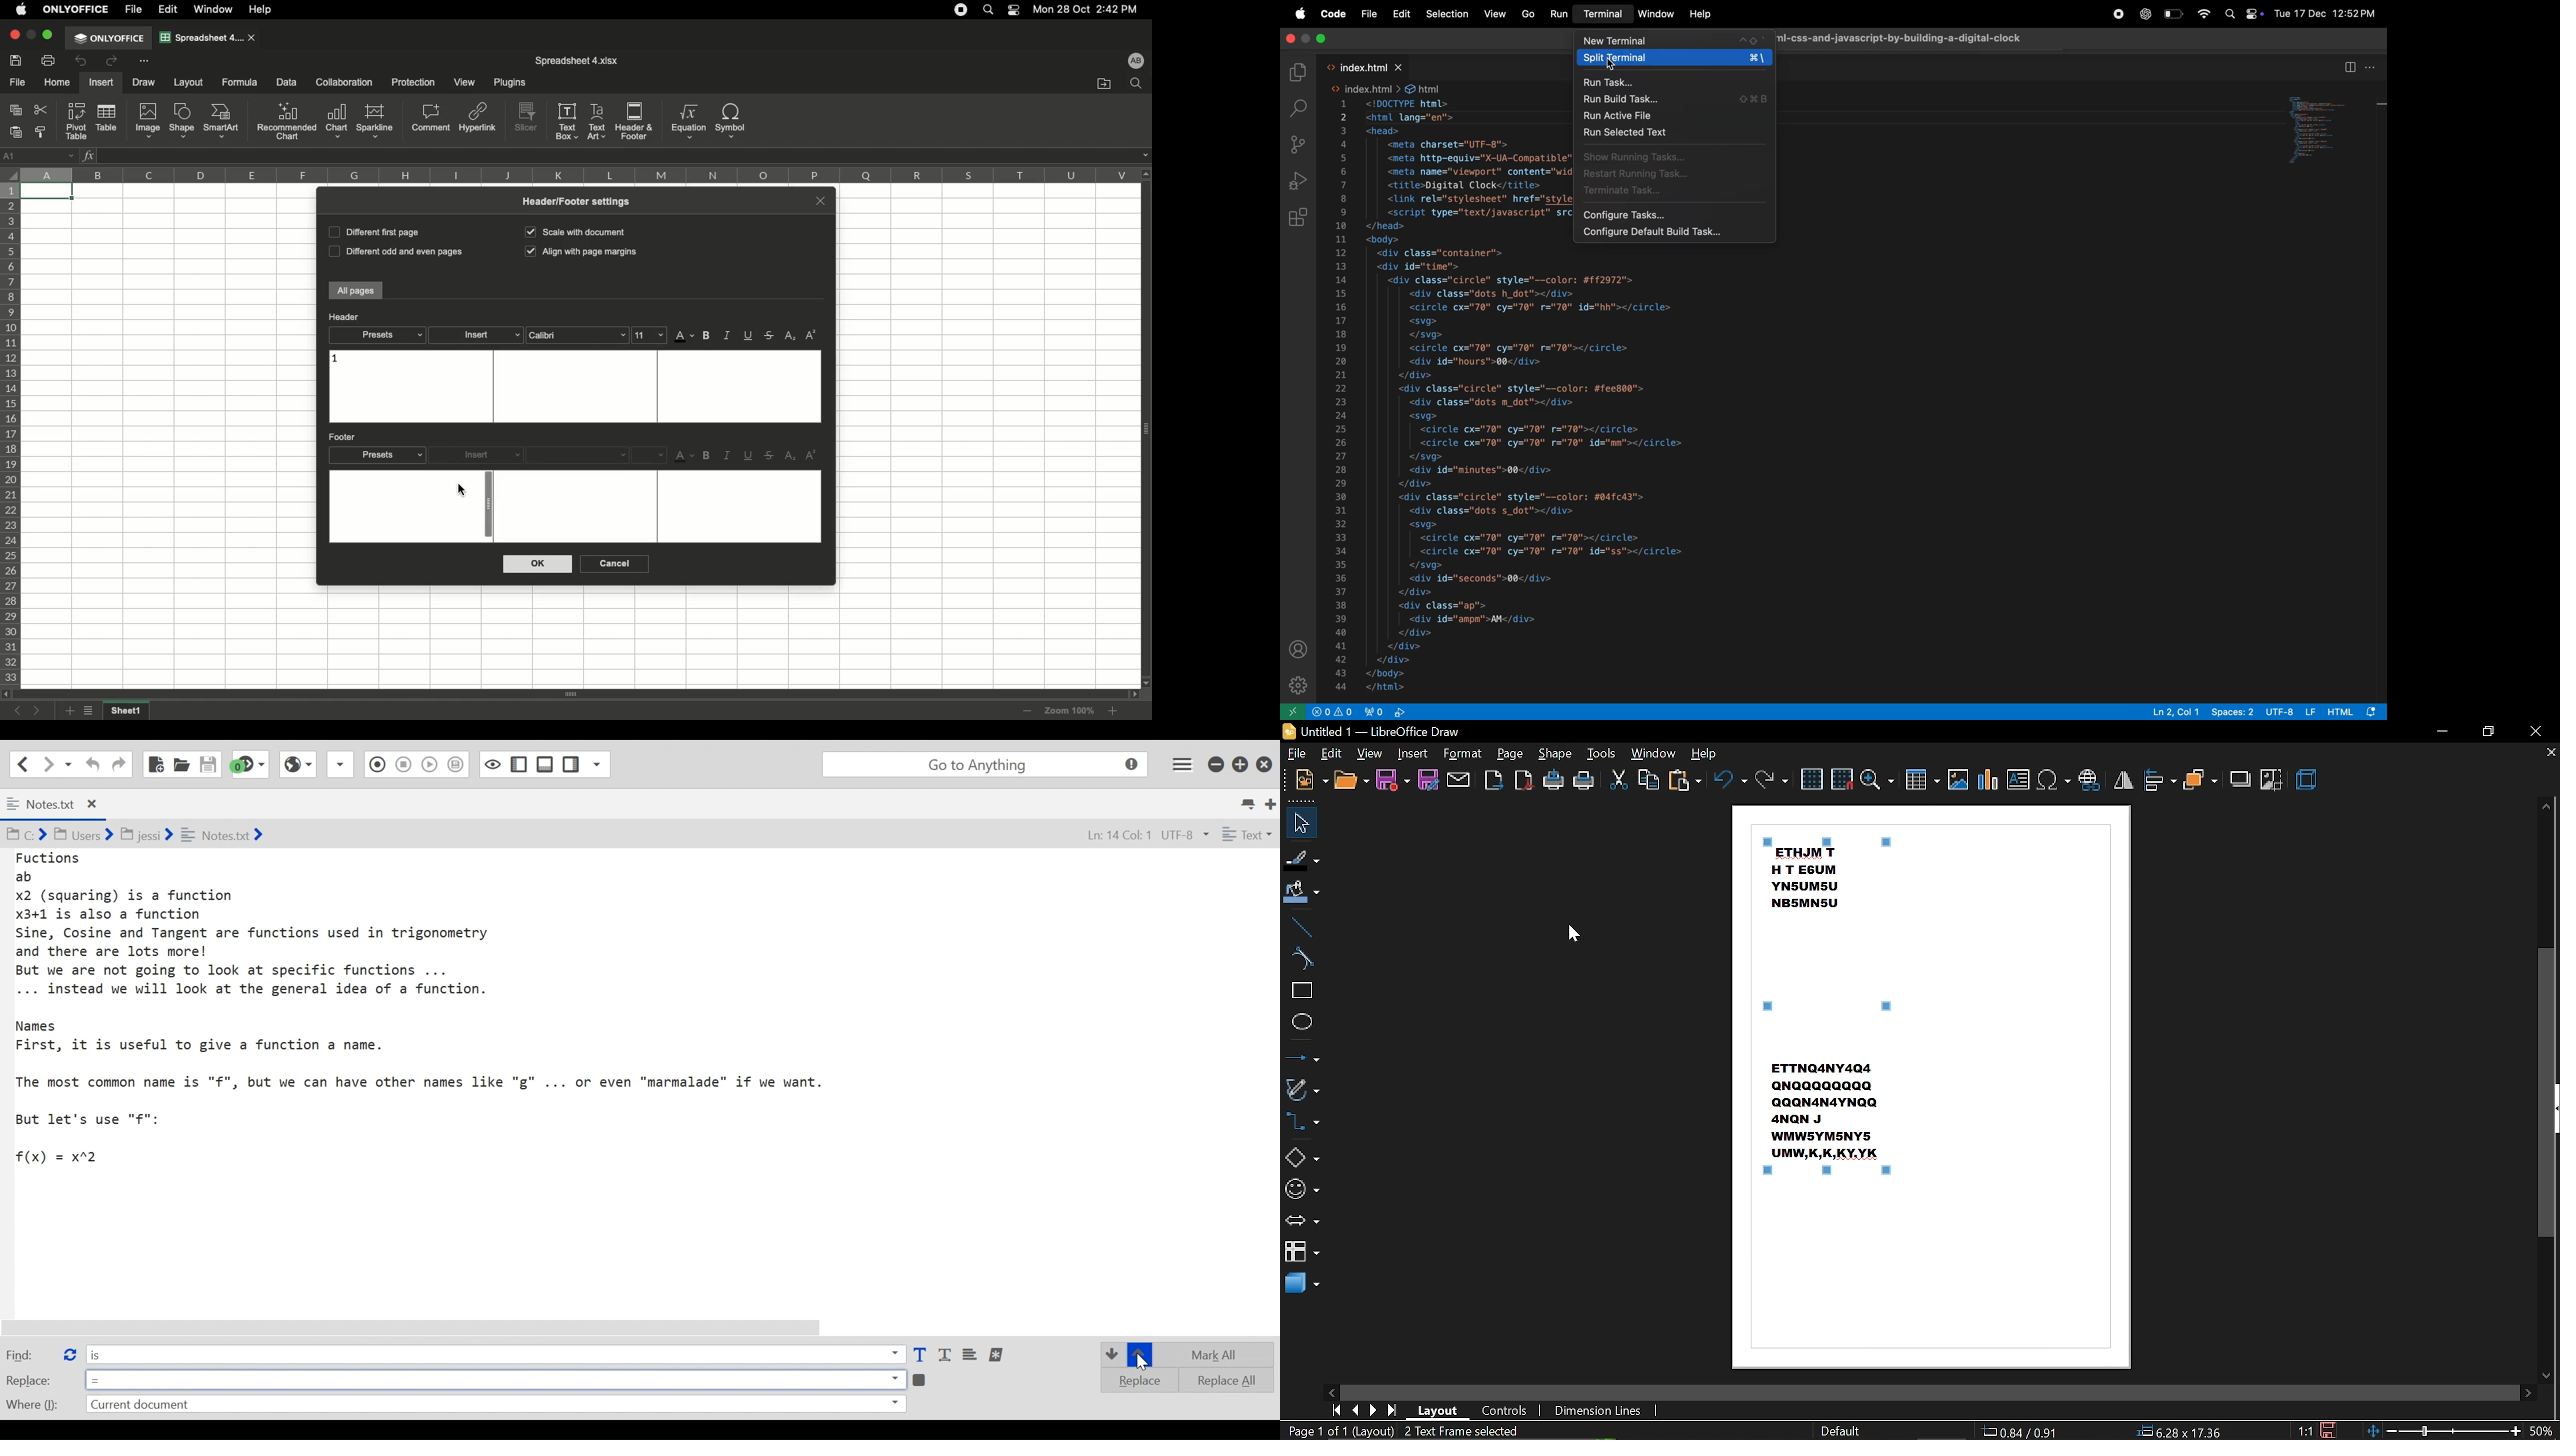 This screenshot has width=2576, height=1456. What do you see at coordinates (143, 60) in the screenshot?
I see `Customize tool bar` at bounding box center [143, 60].